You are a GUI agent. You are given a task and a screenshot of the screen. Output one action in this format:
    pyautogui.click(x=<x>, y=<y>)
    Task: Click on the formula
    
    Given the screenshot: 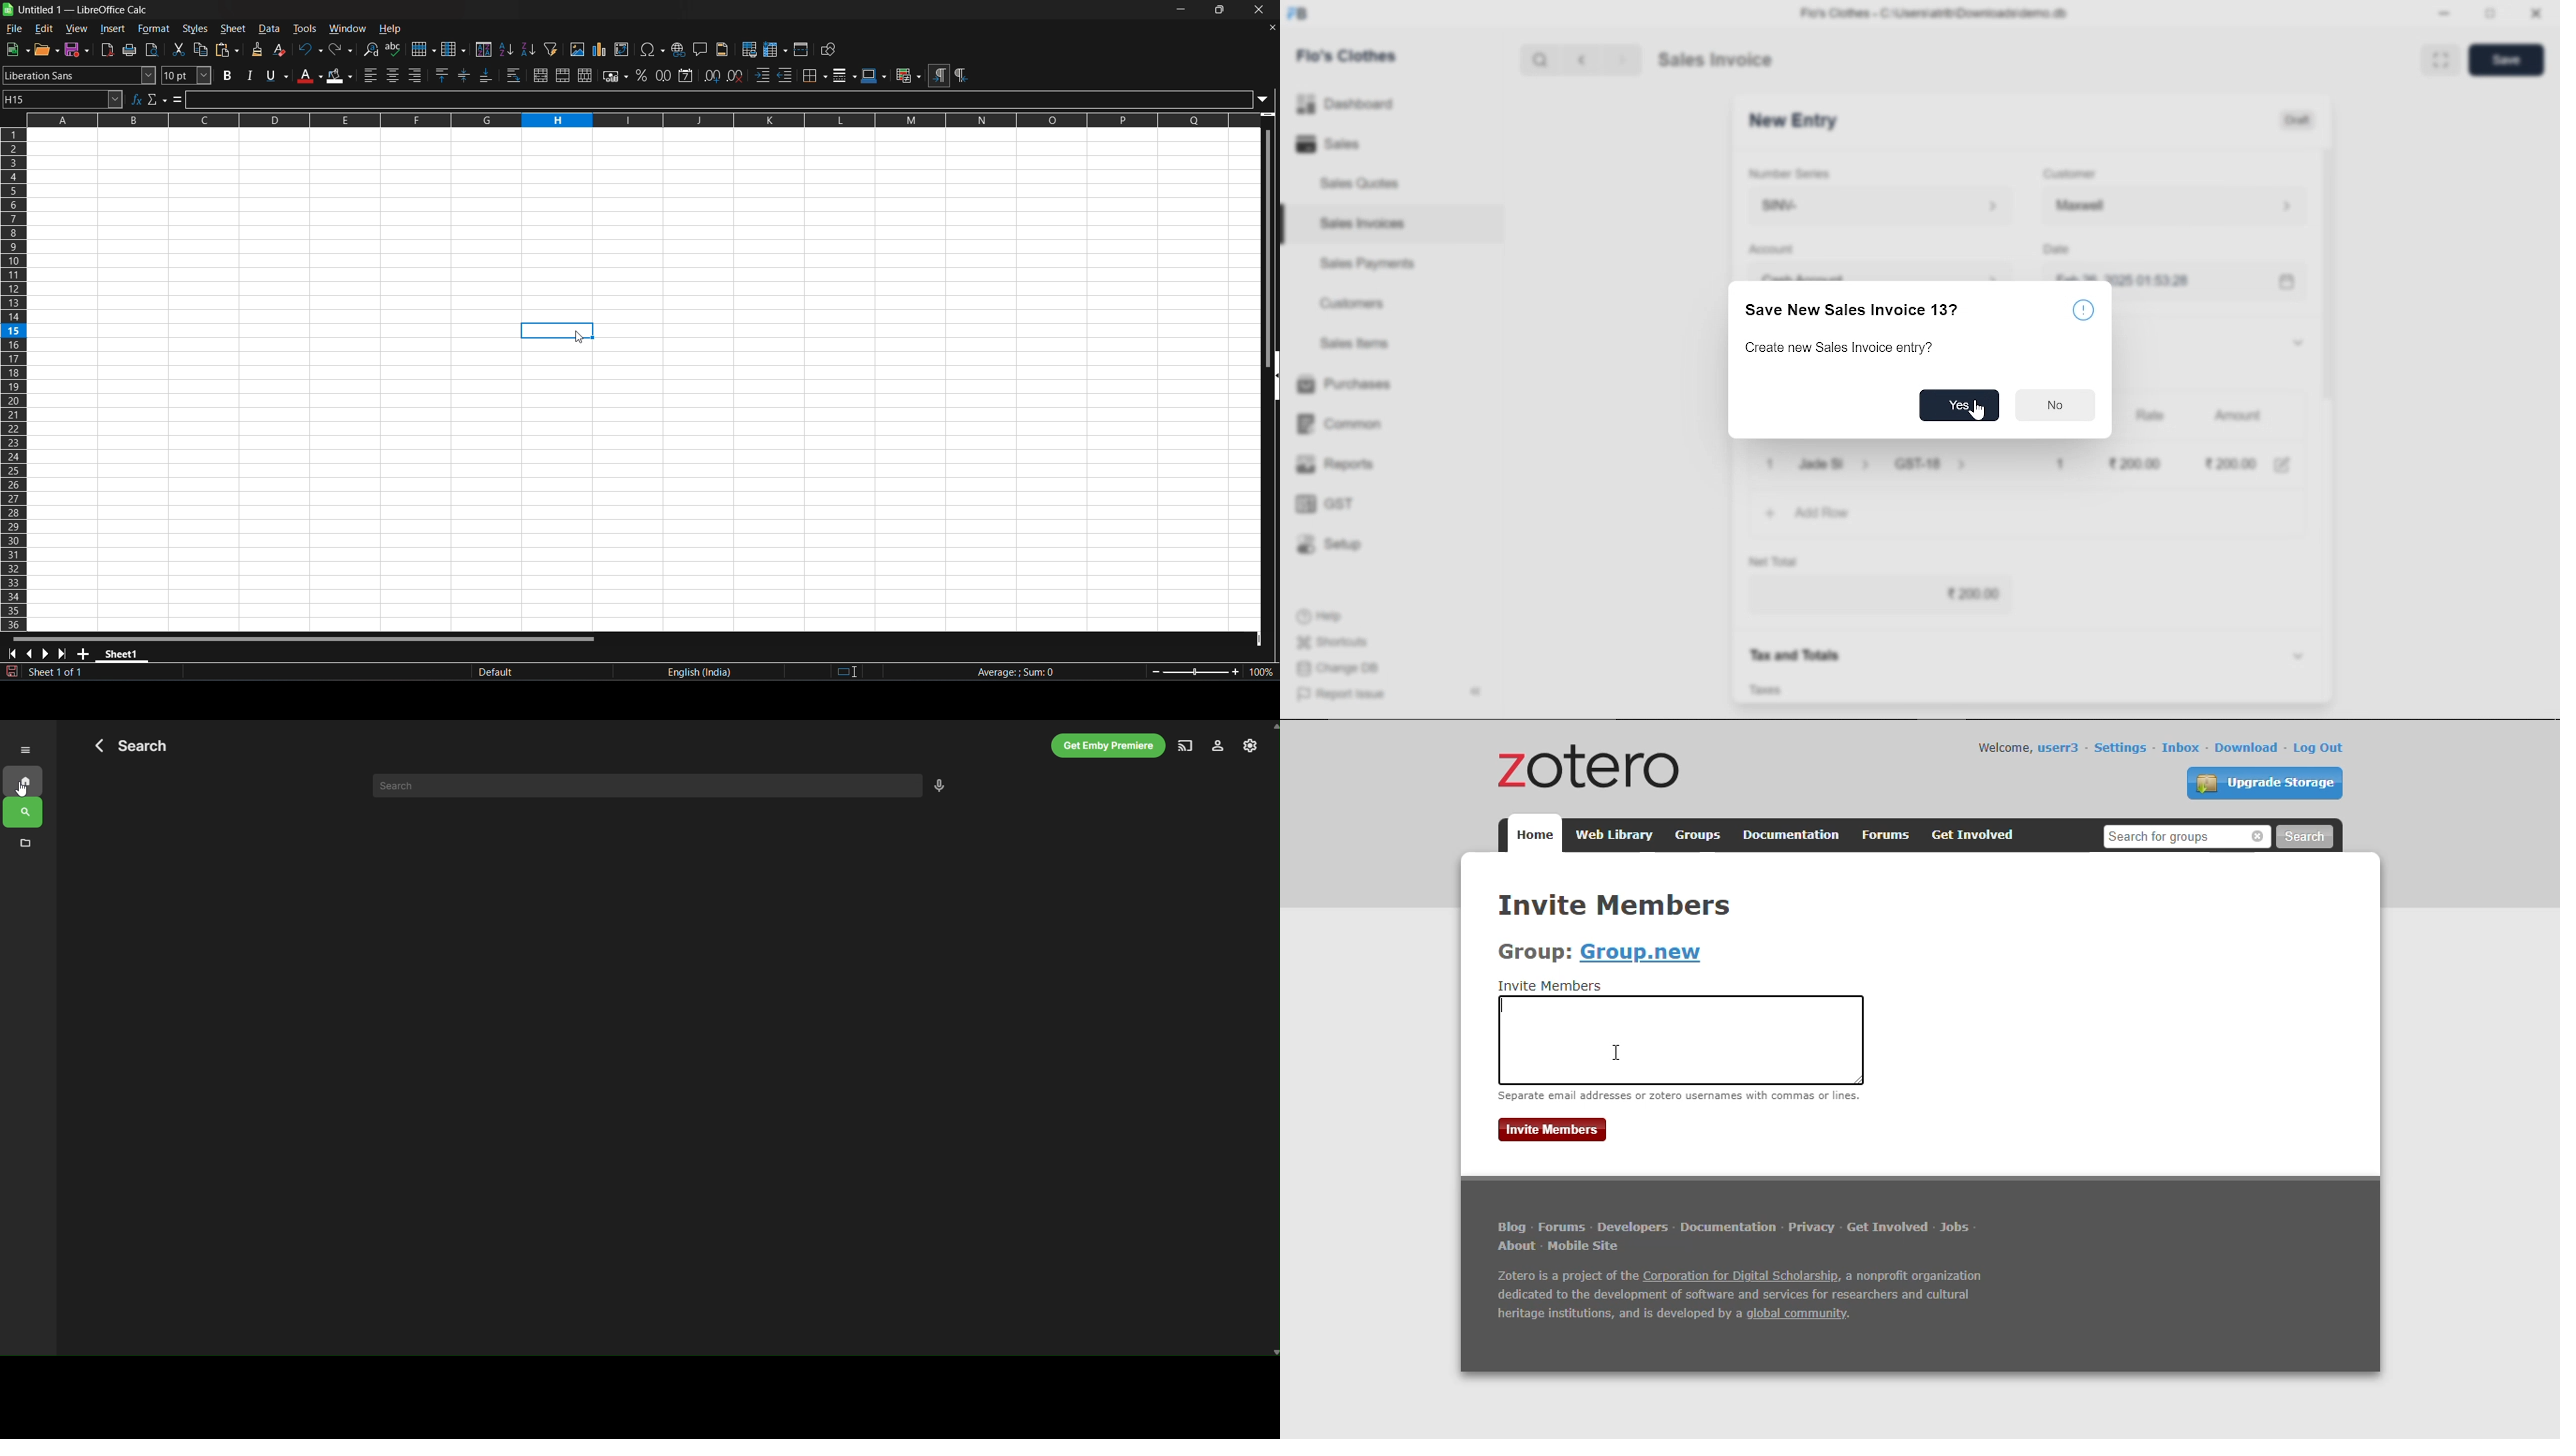 What is the action you would take?
    pyautogui.click(x=1011, y=671)
    